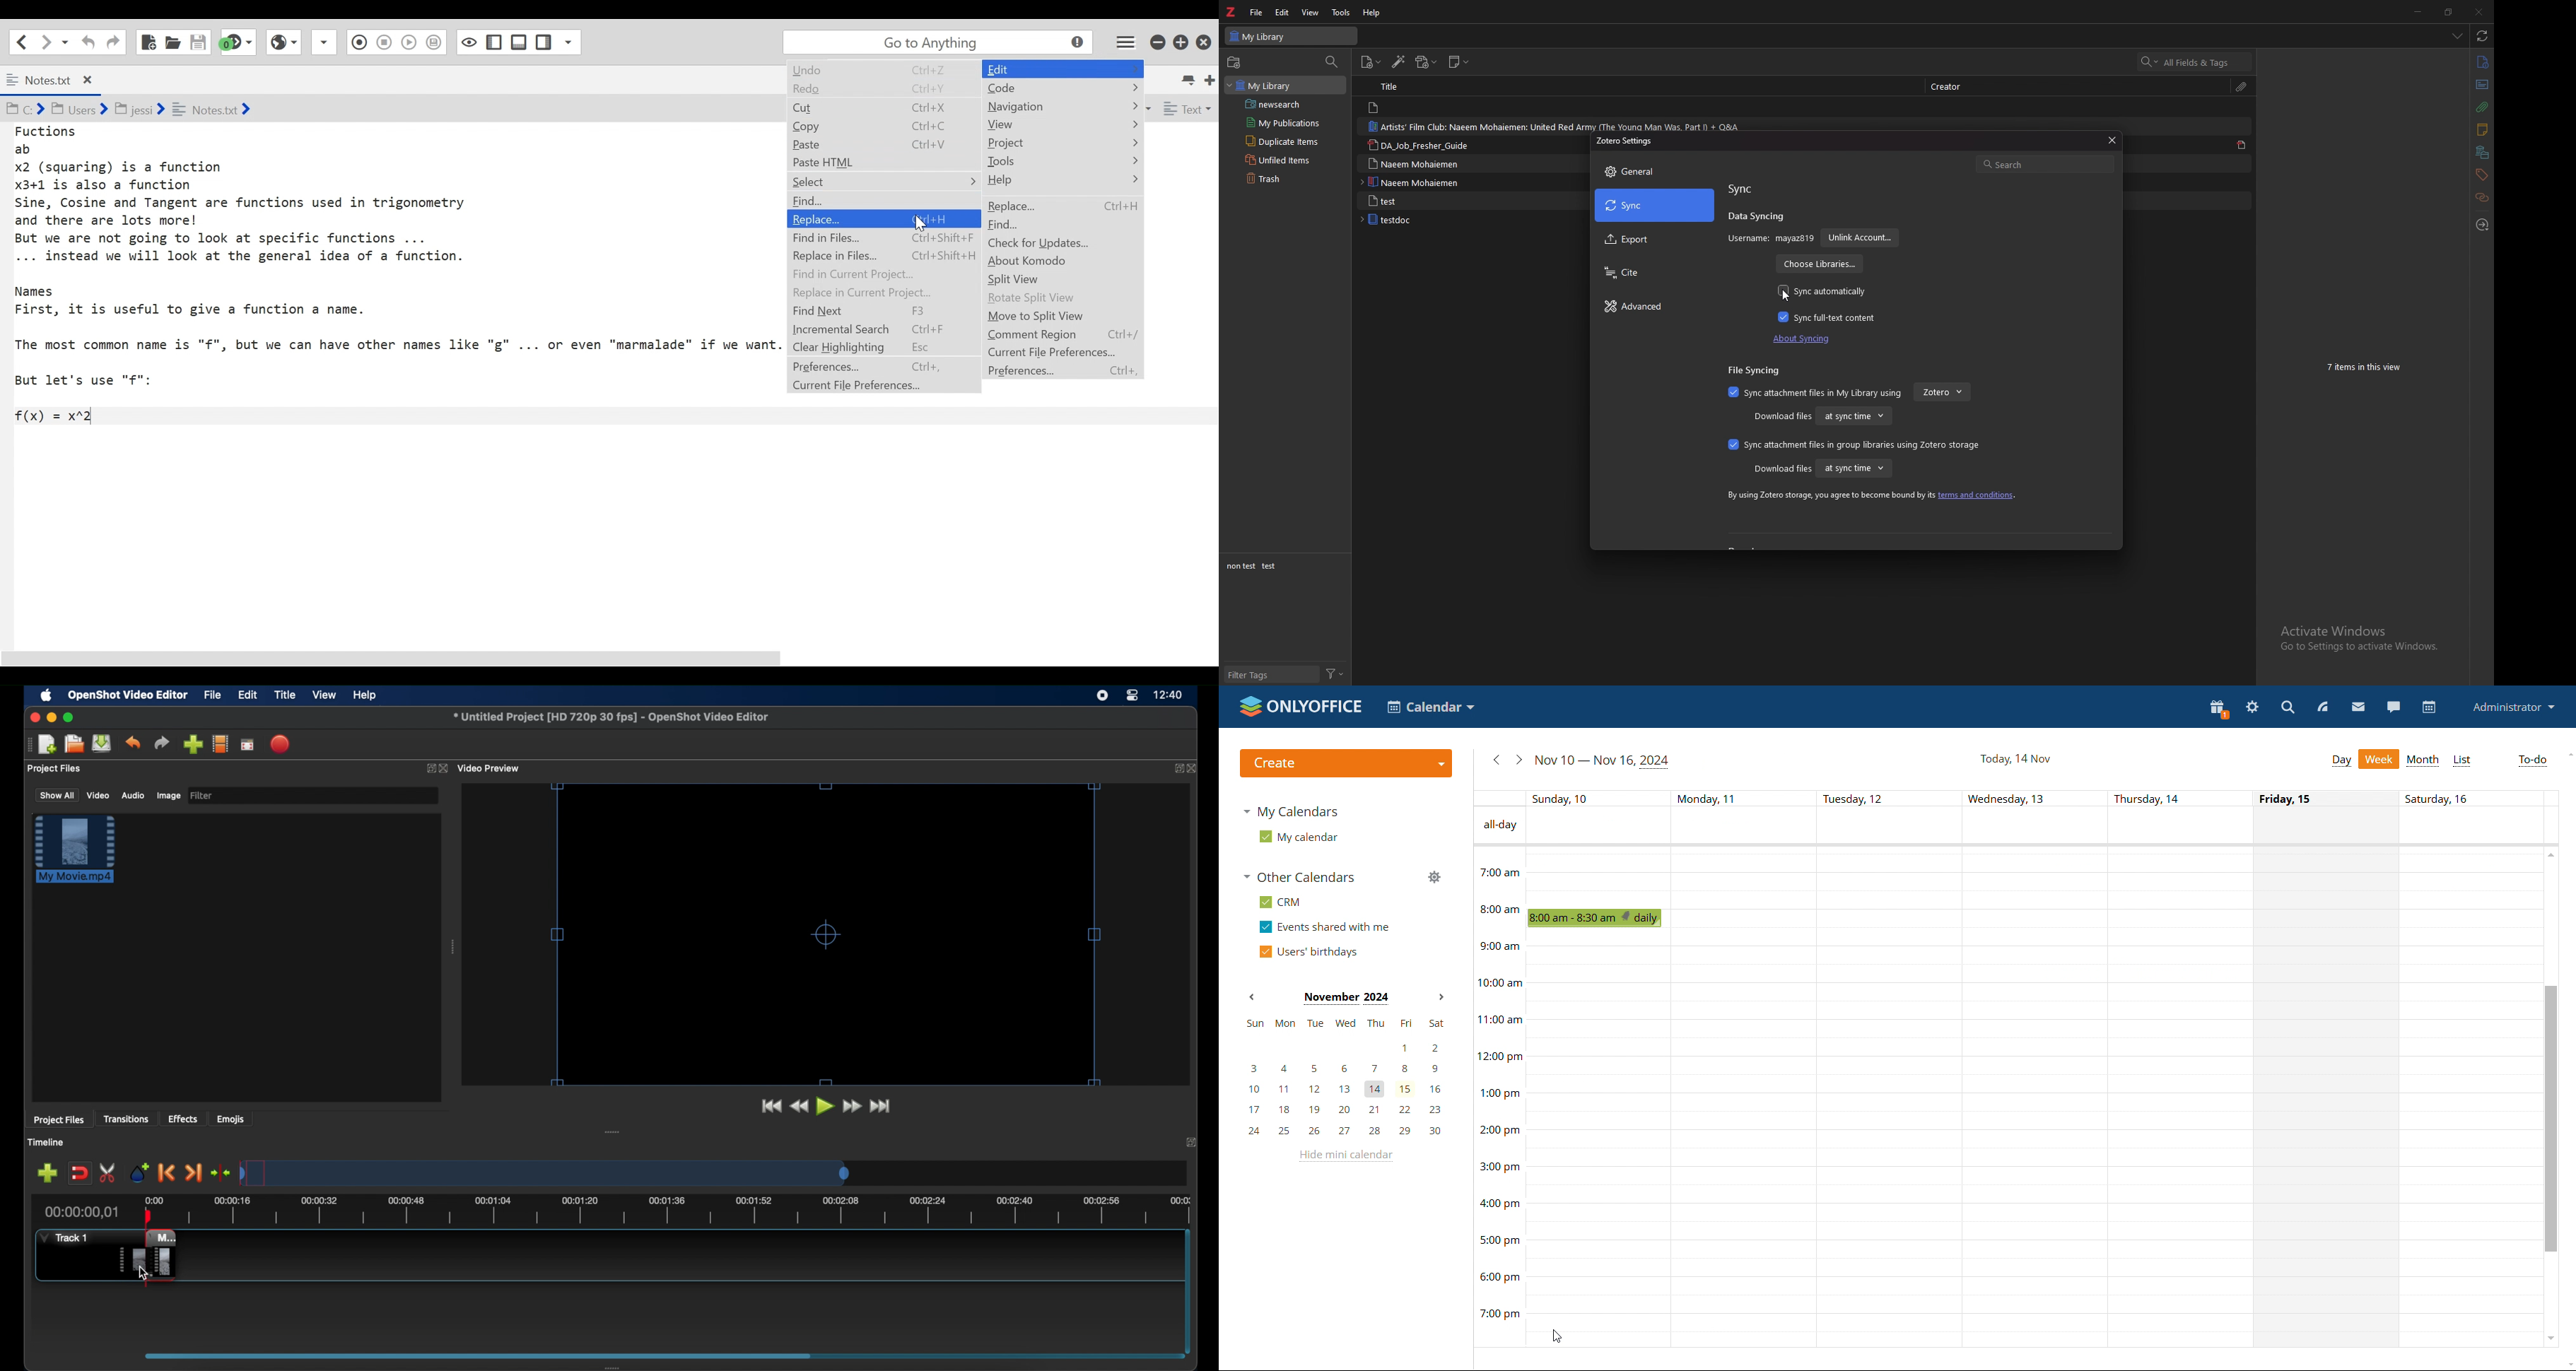  Describe the element at coordinates (48, 745) in the screenshot. I see `new project` at that location.